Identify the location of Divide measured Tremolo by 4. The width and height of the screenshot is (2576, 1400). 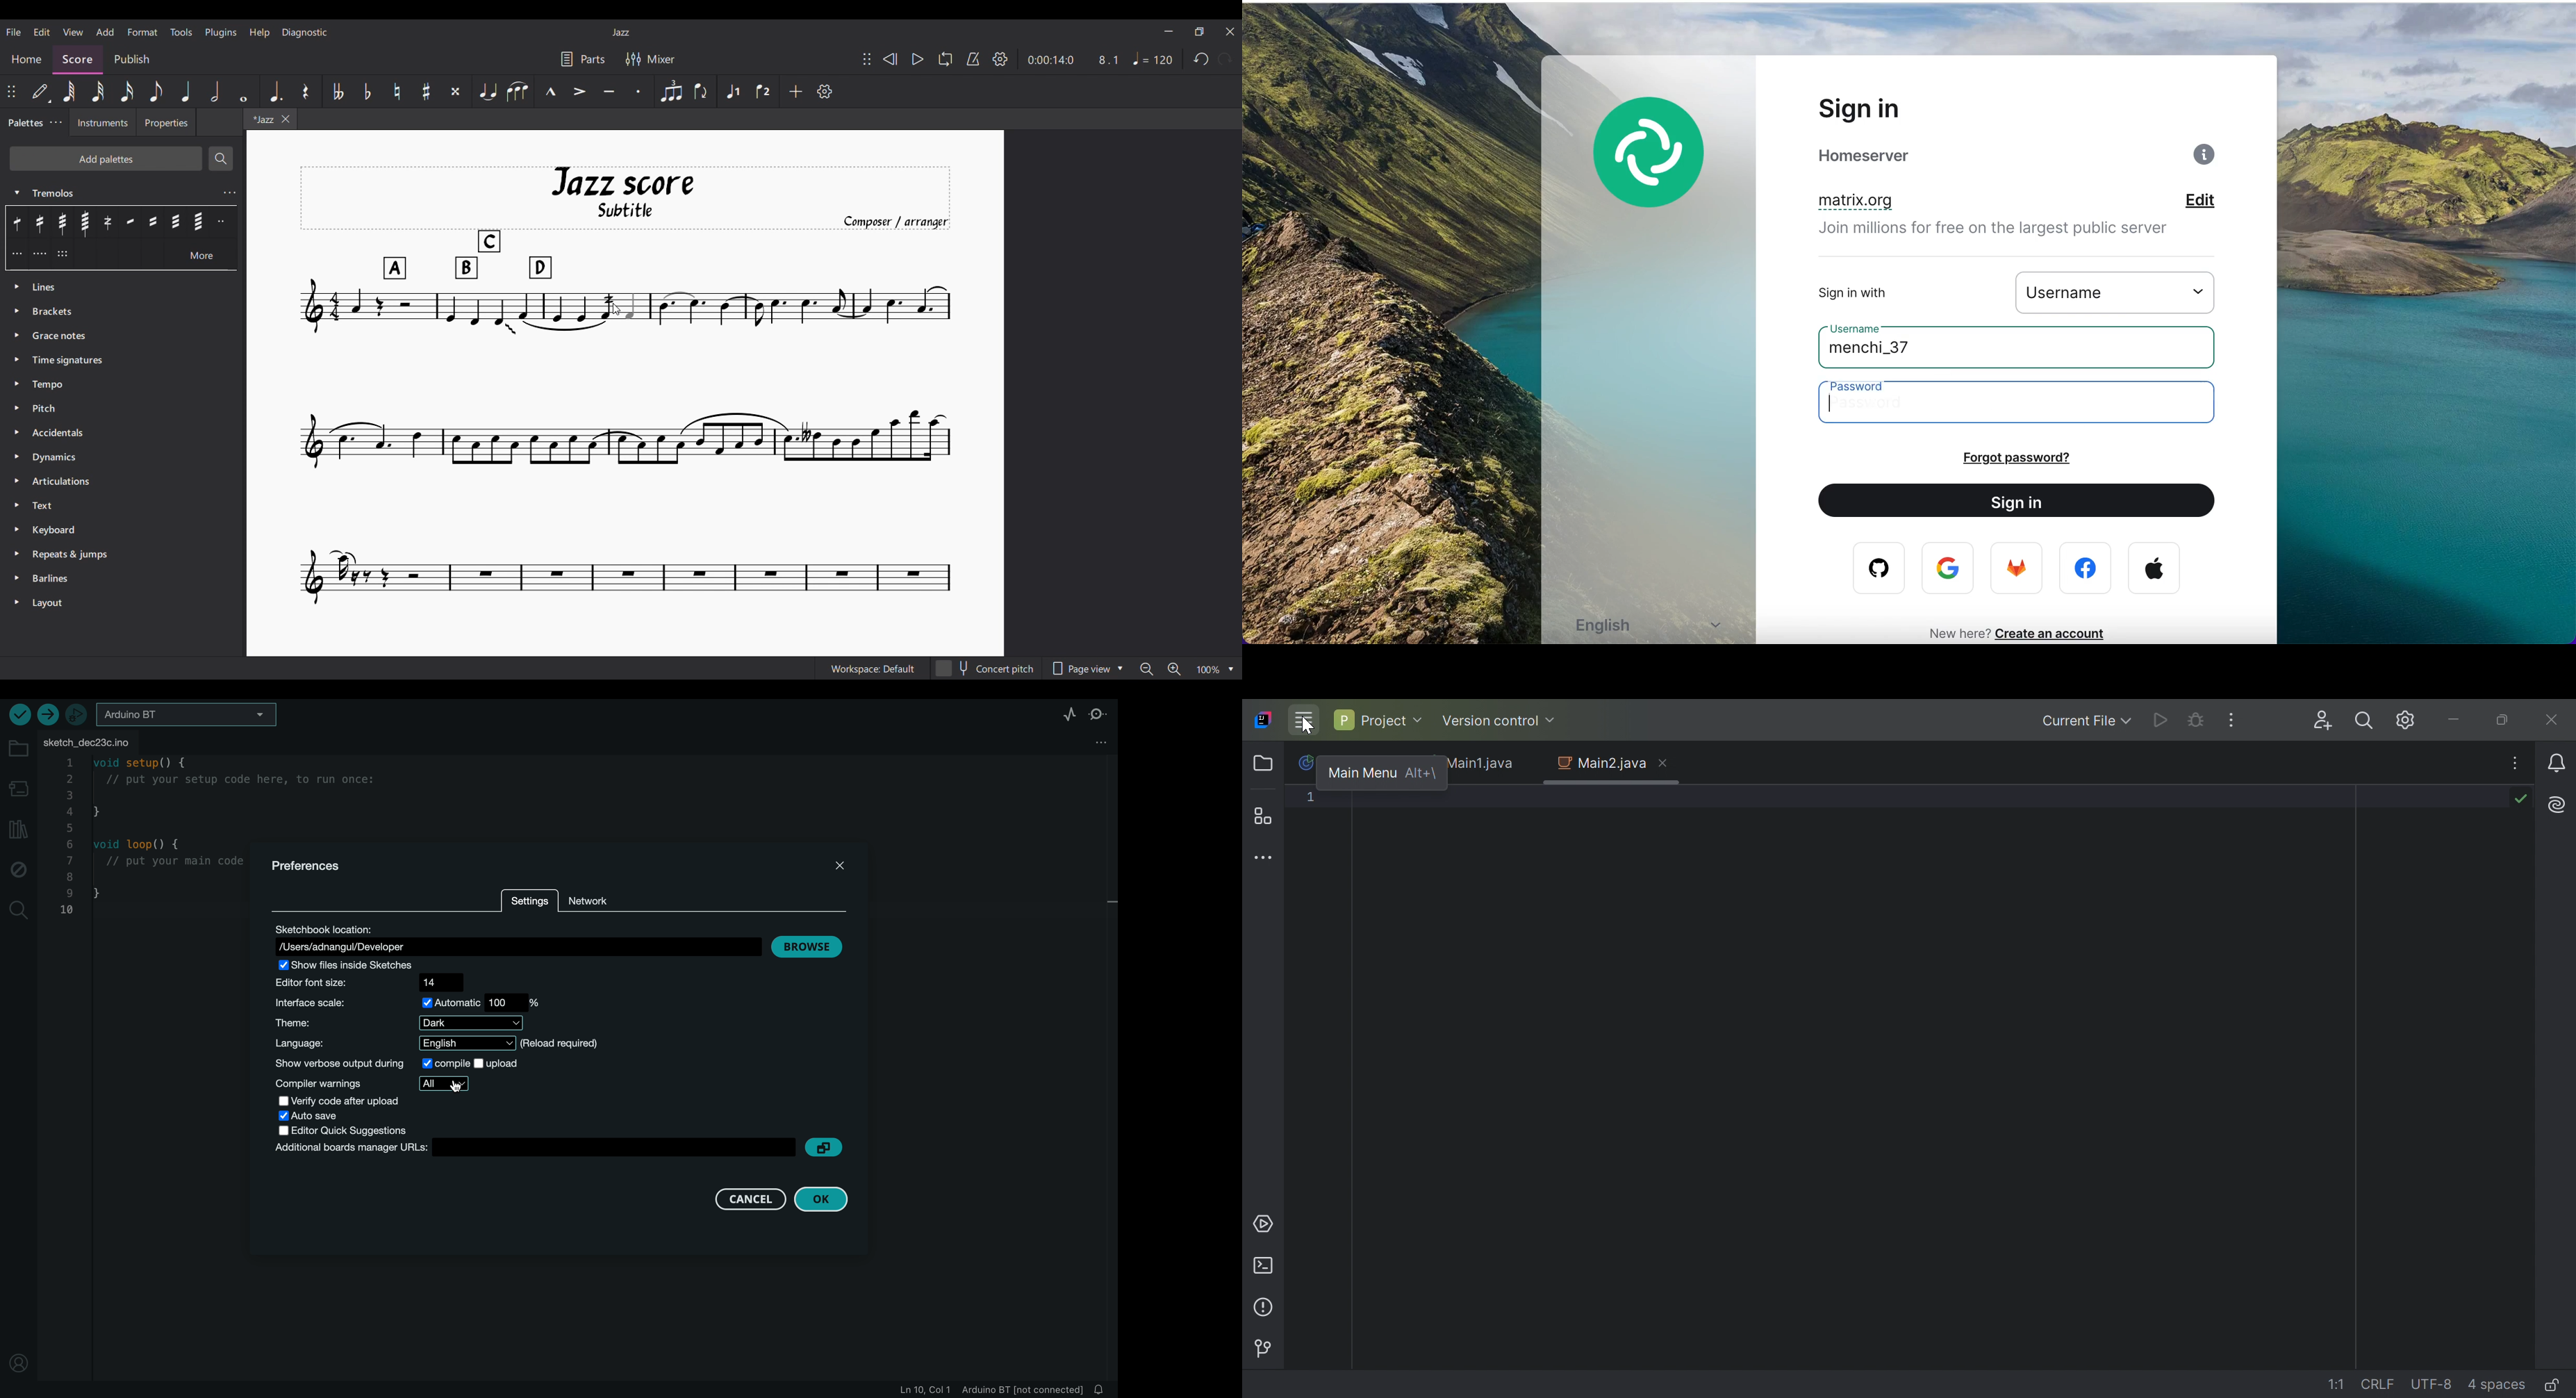
(39, 254).